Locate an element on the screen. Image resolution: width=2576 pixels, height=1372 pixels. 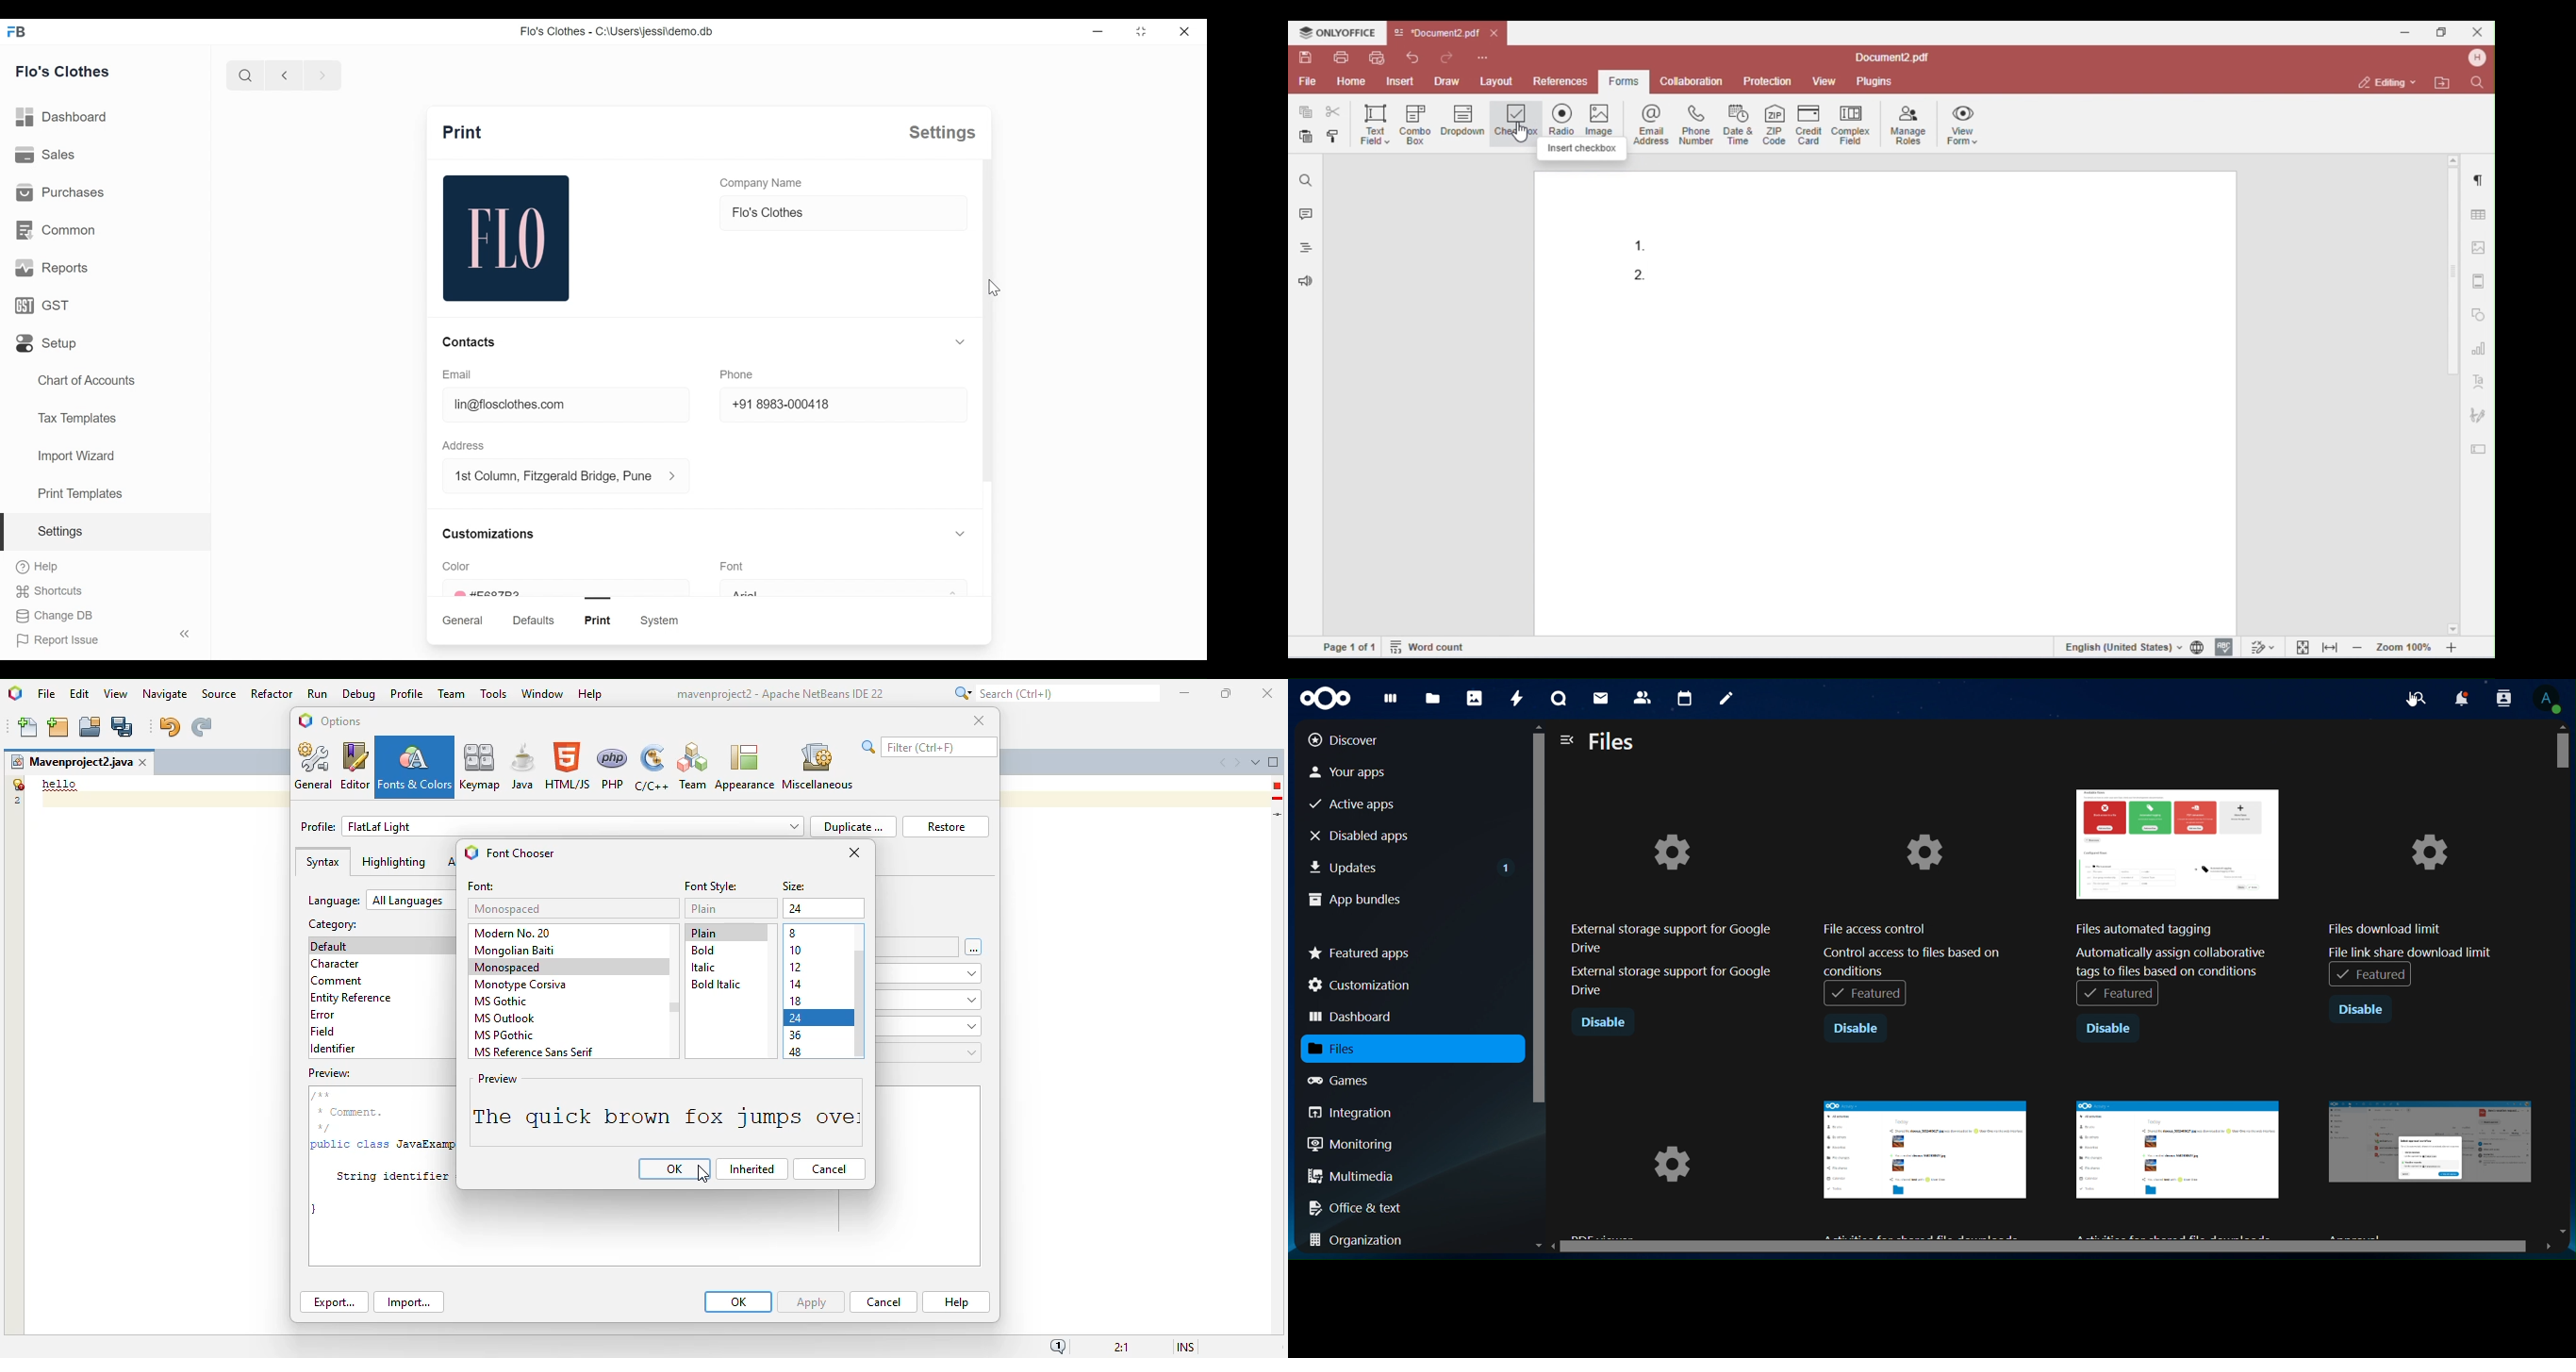
maximize window is located at coordinates (1274, 761).